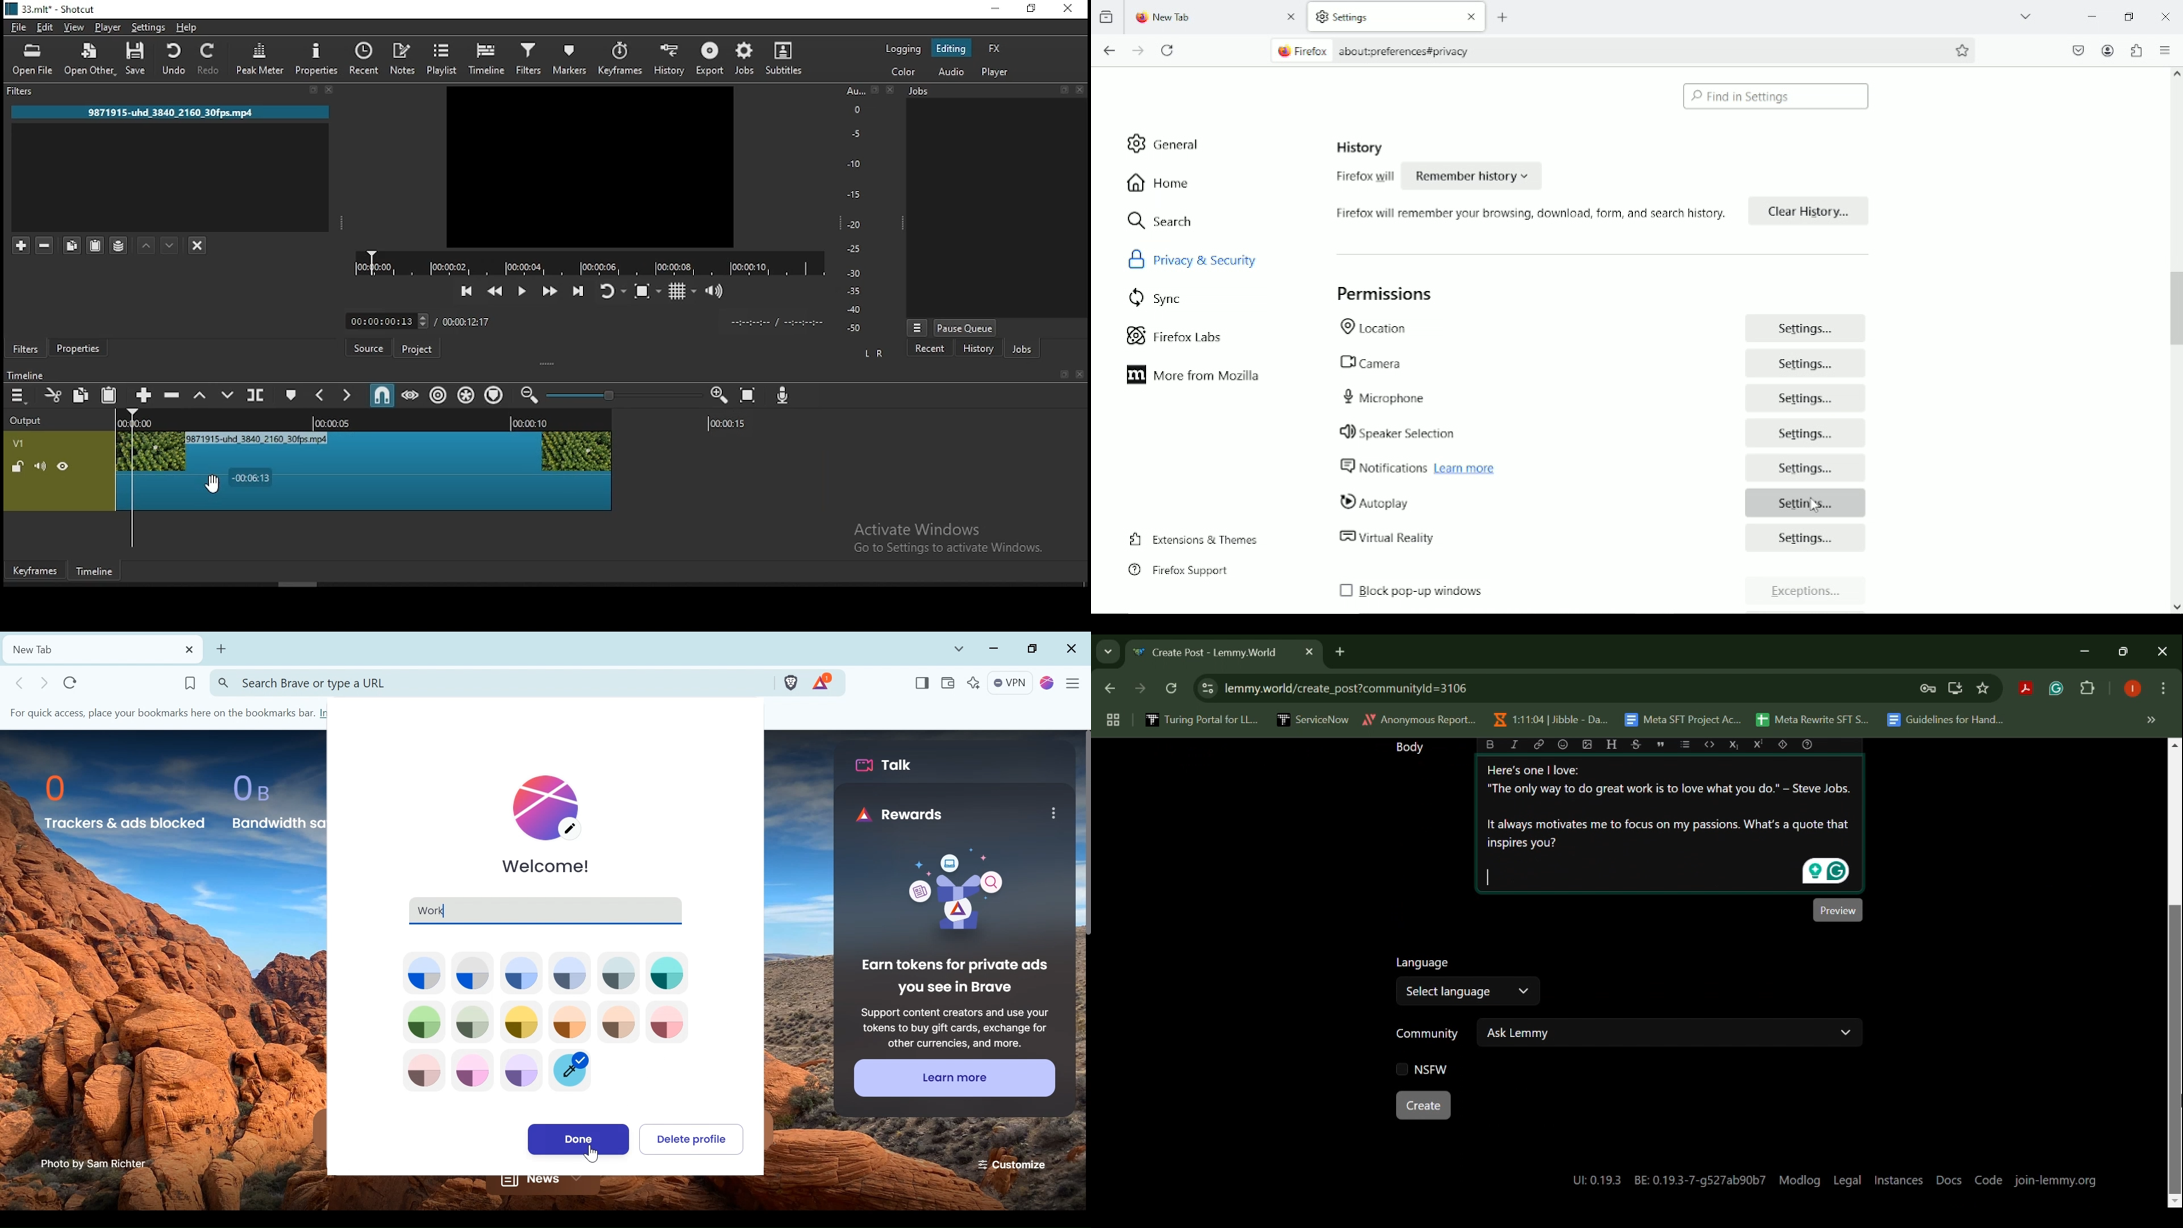  What do you see at coordinates (953, 72) in the screenshot?
I see `audio` at bounding box center [953, 72].